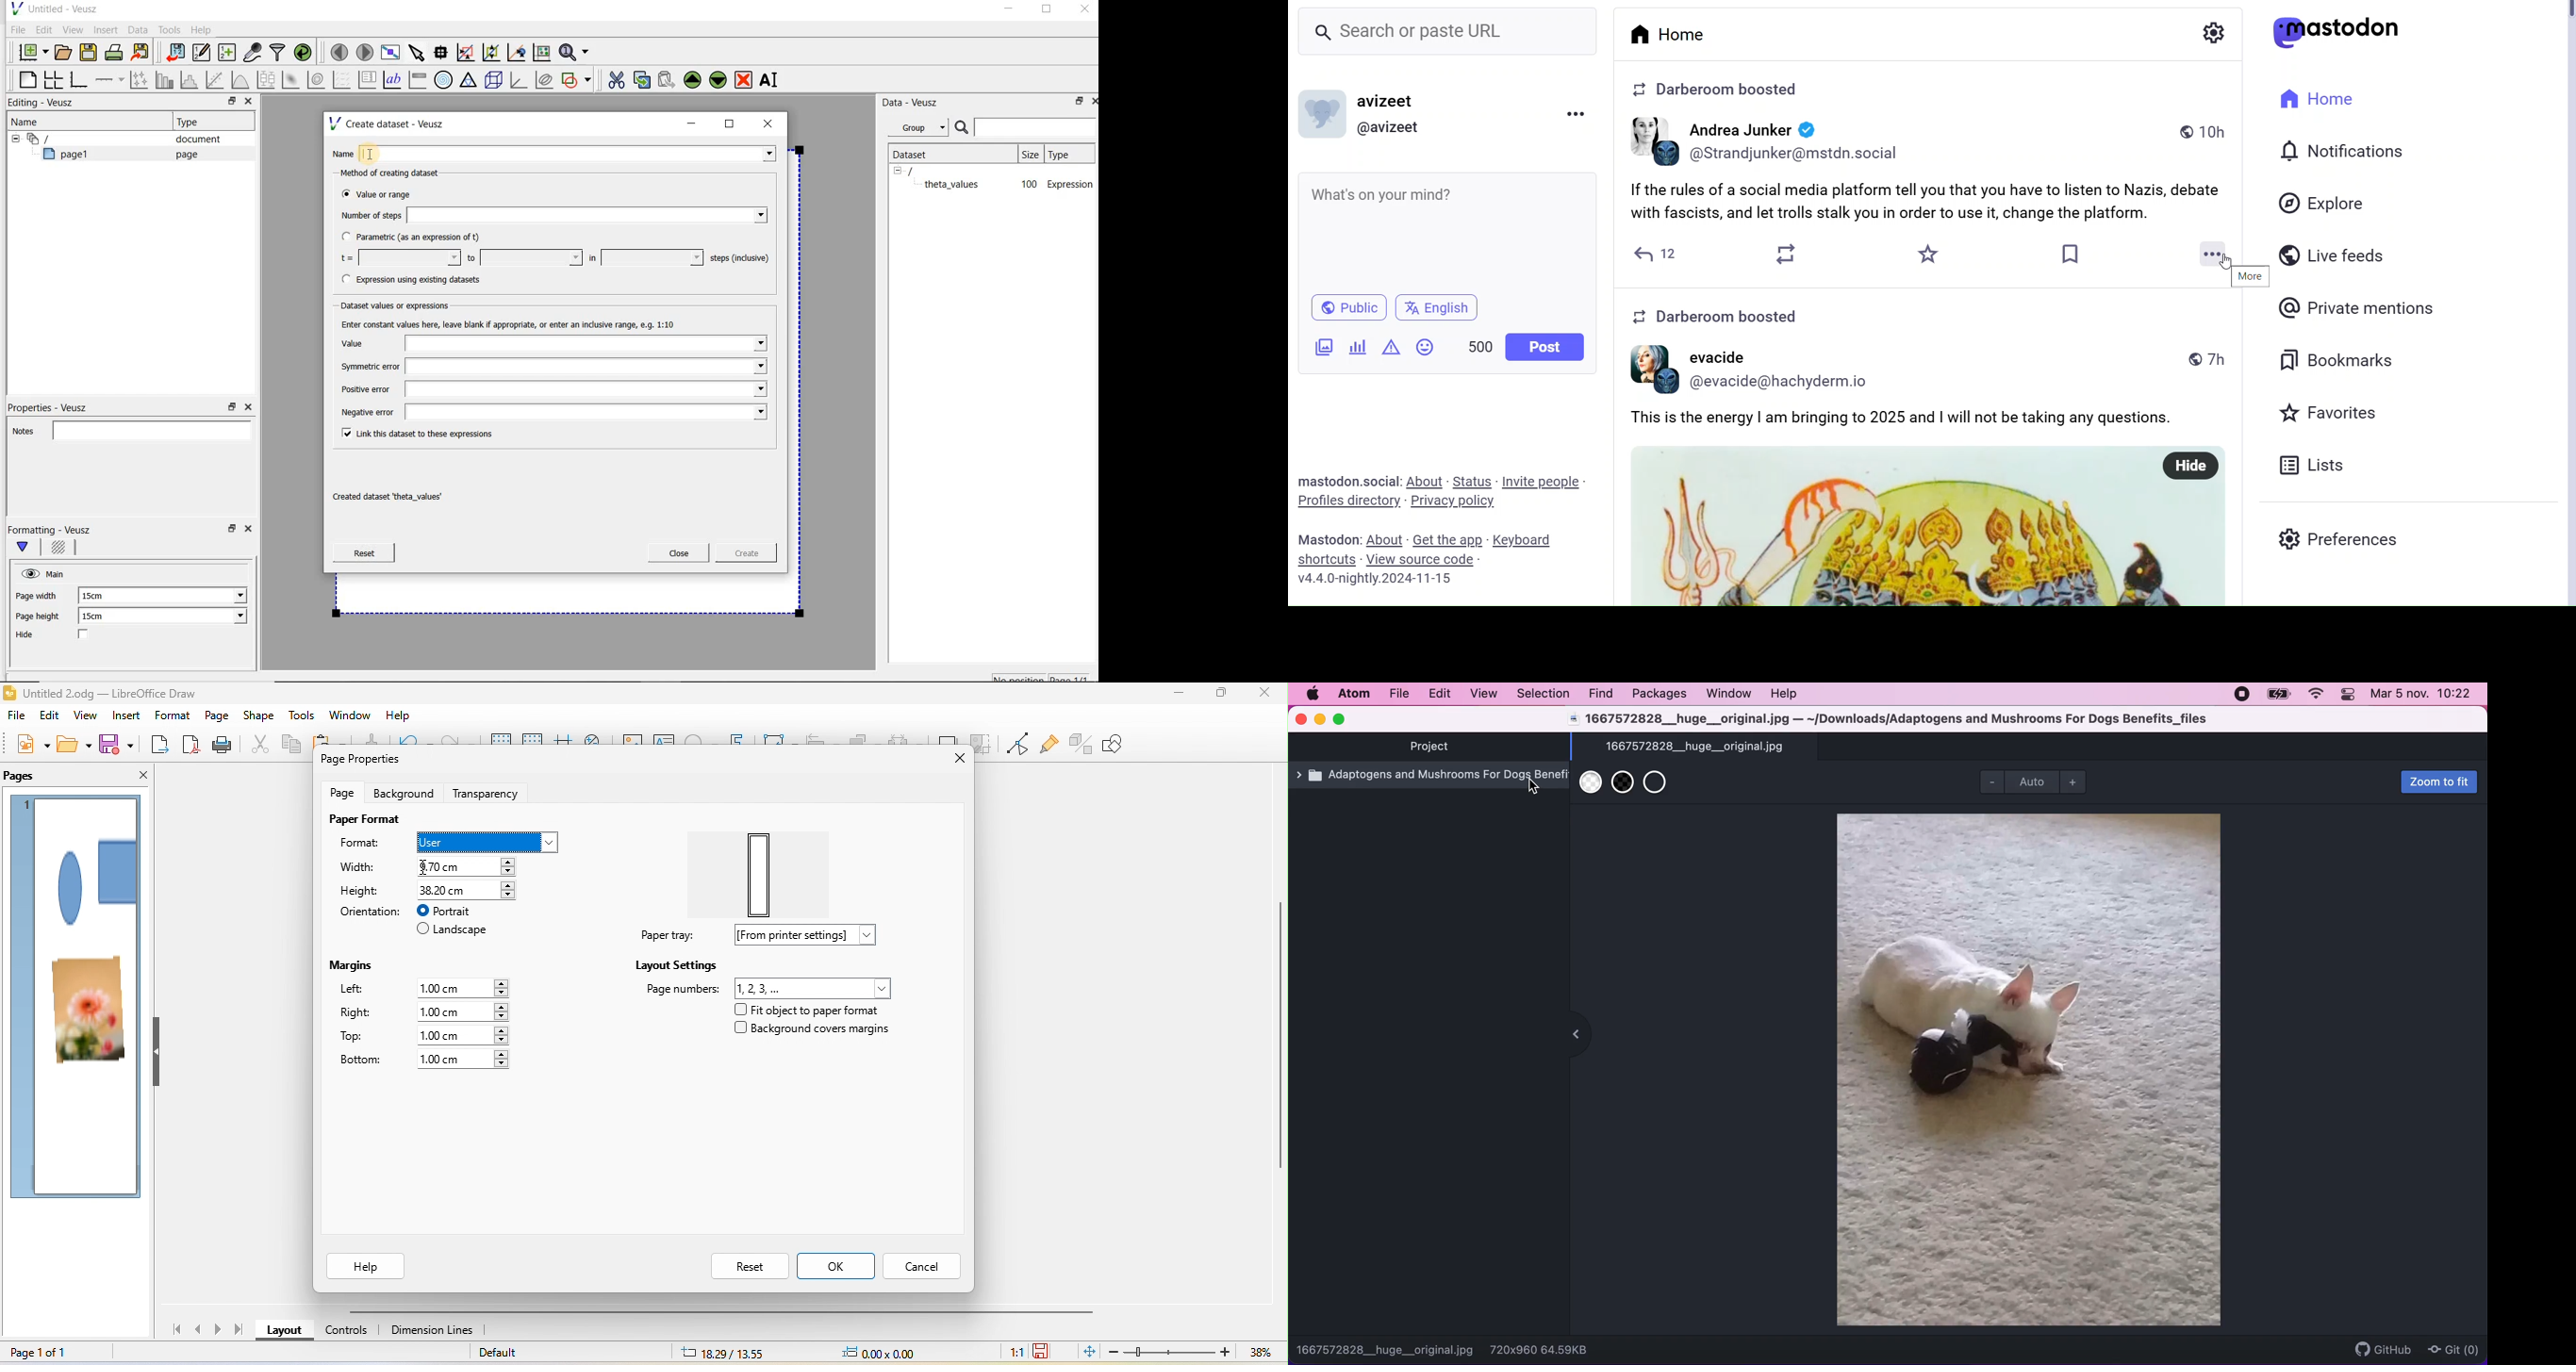 This screenshot has height=1372, width=2576. I want to click on 18.29/13.55, so click(716, 1354).